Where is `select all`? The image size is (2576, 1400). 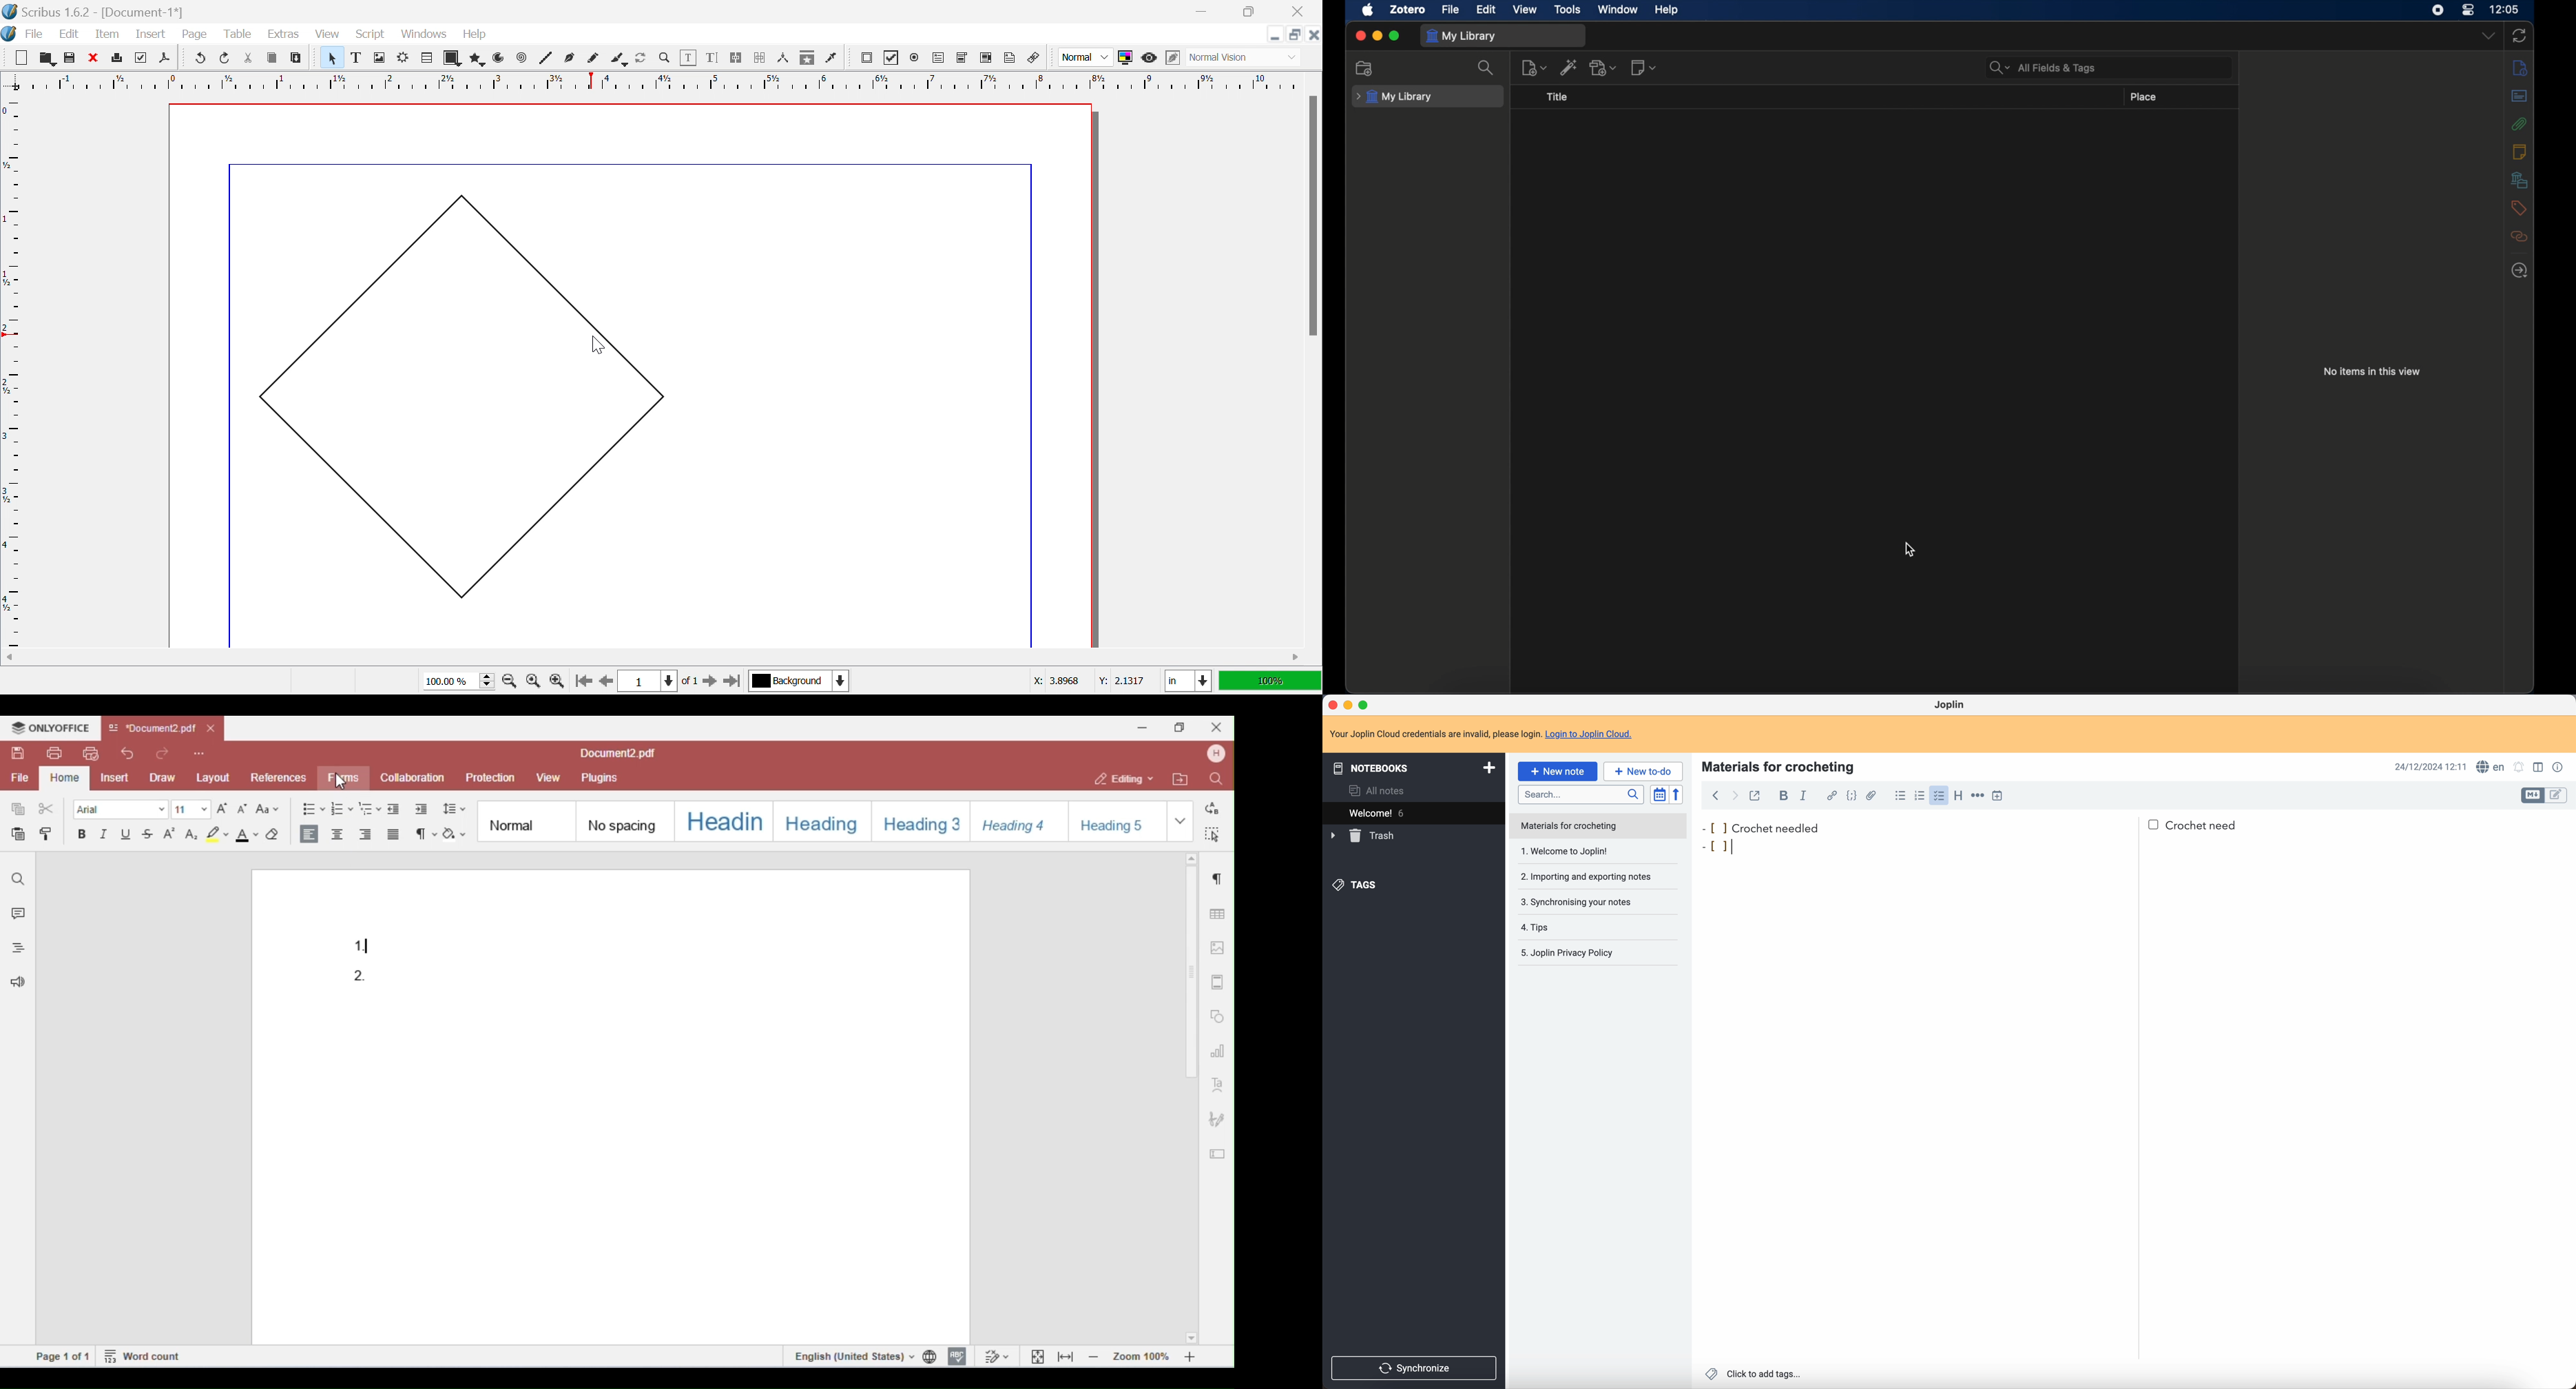 select all is located at coordinates (1210, 832).